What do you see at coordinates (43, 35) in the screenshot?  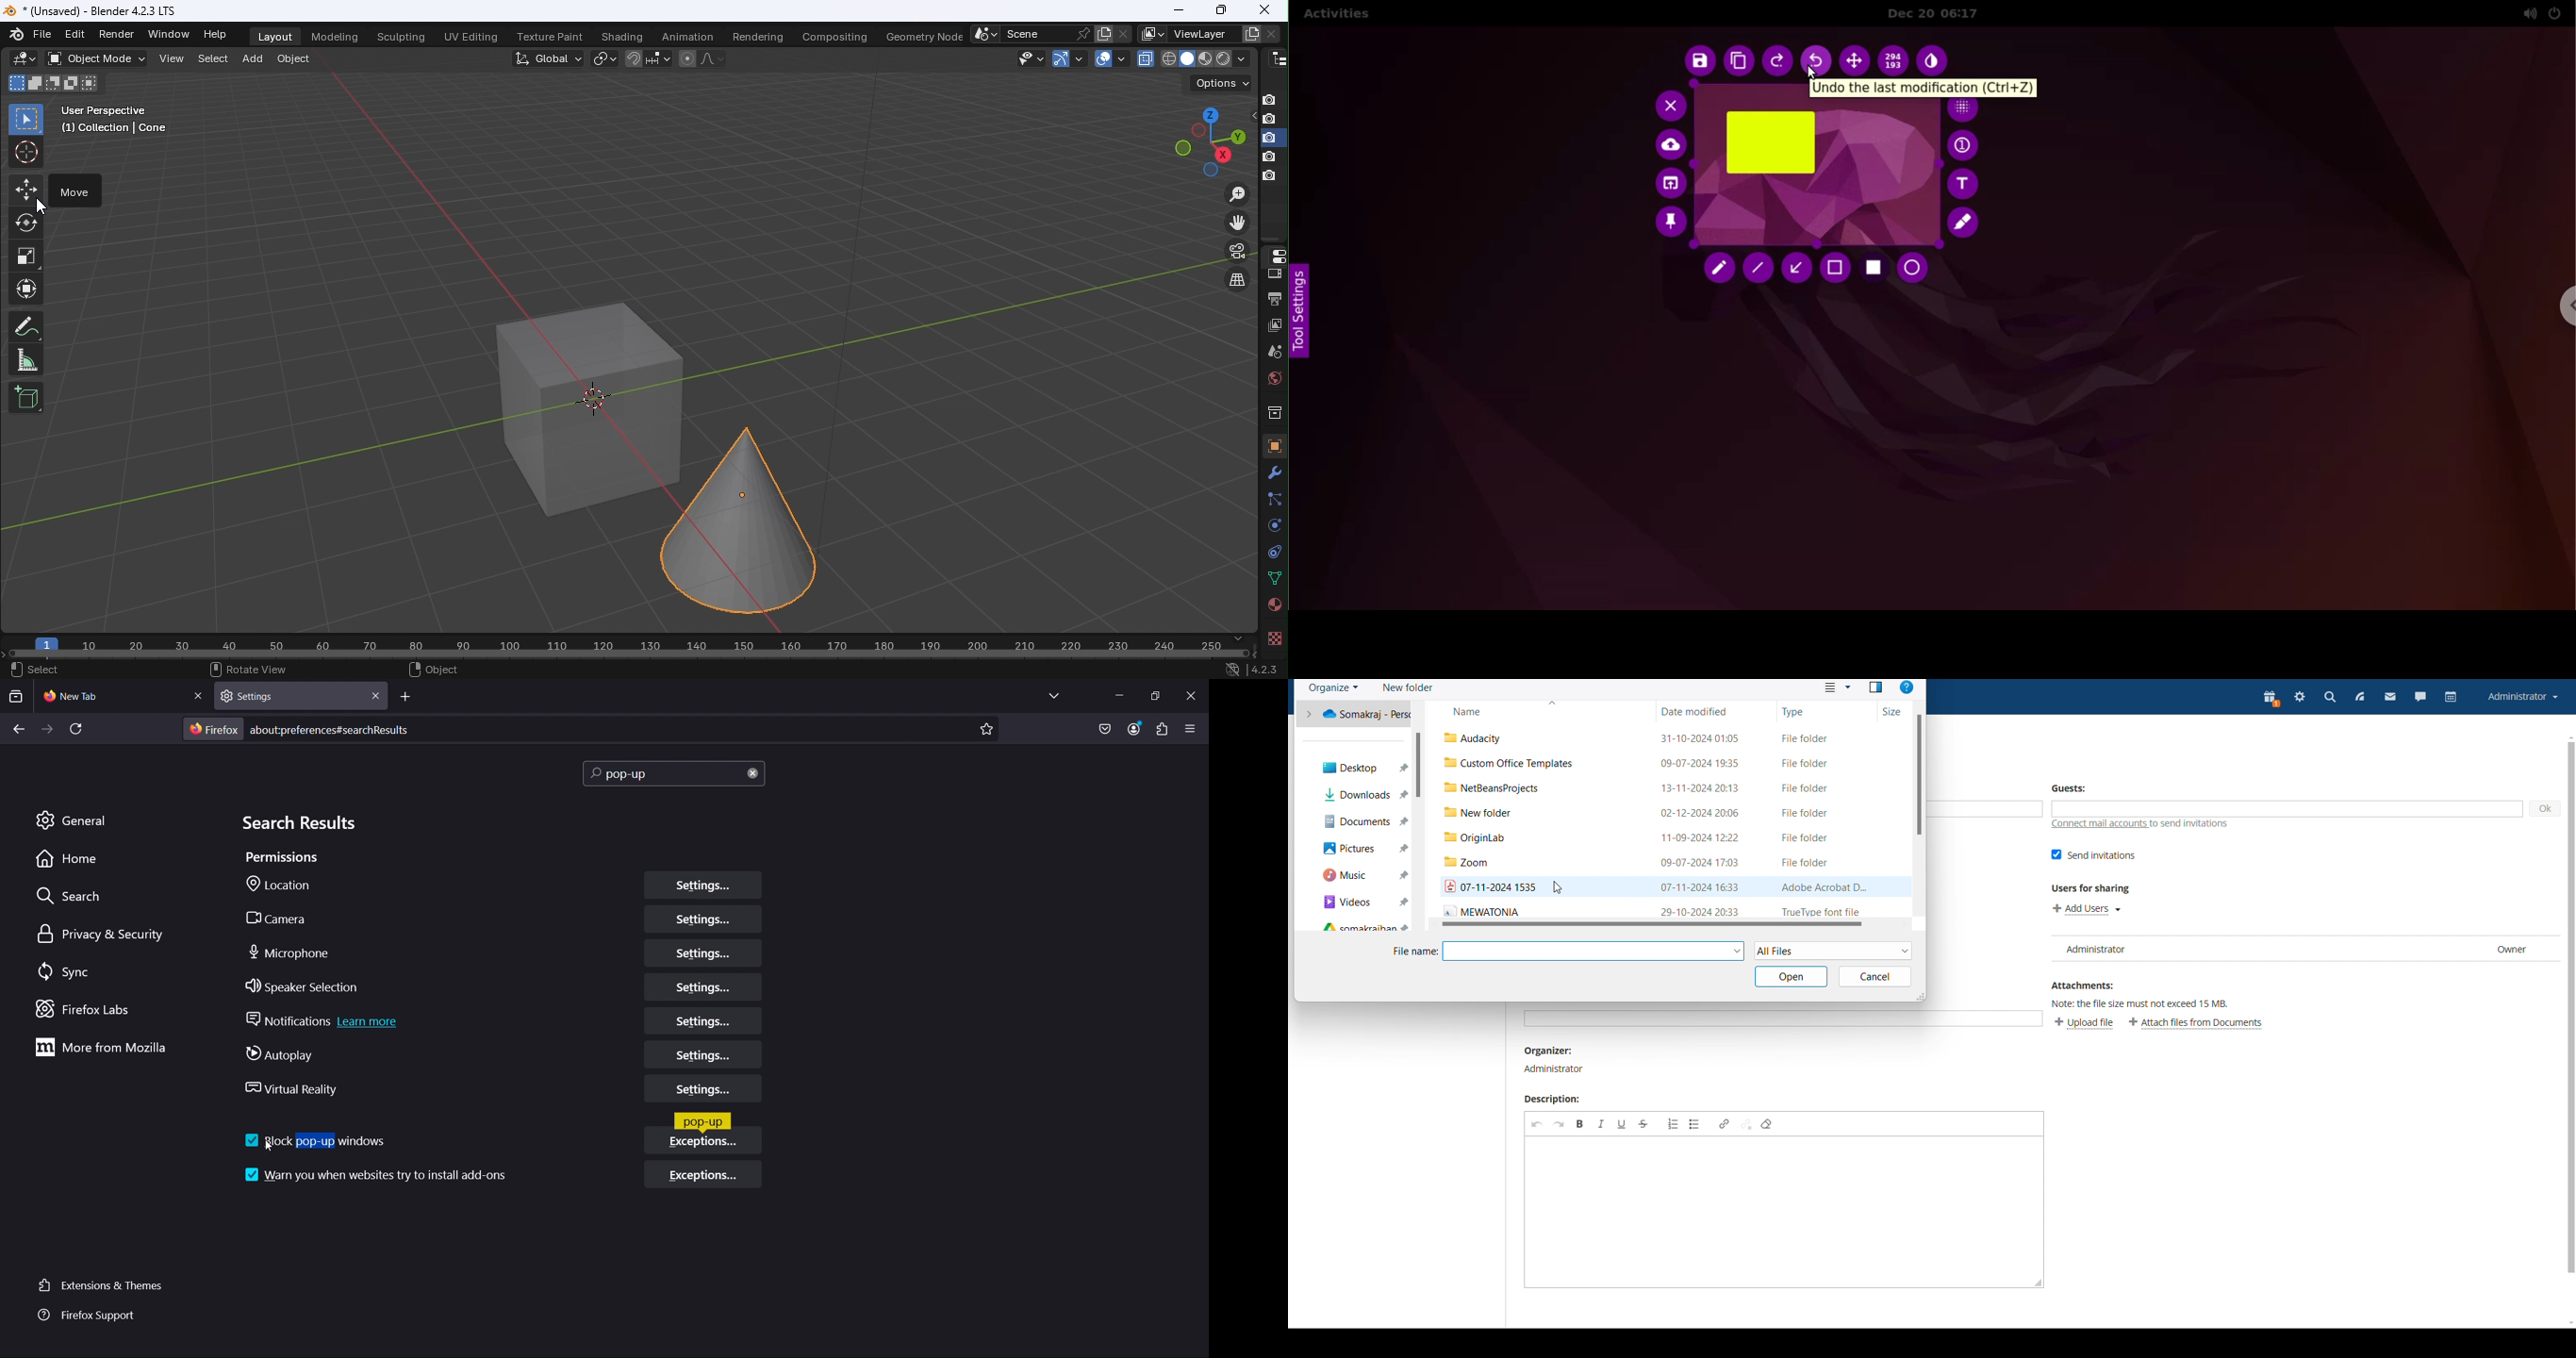 I see `File` at bounding box center [43, 35].